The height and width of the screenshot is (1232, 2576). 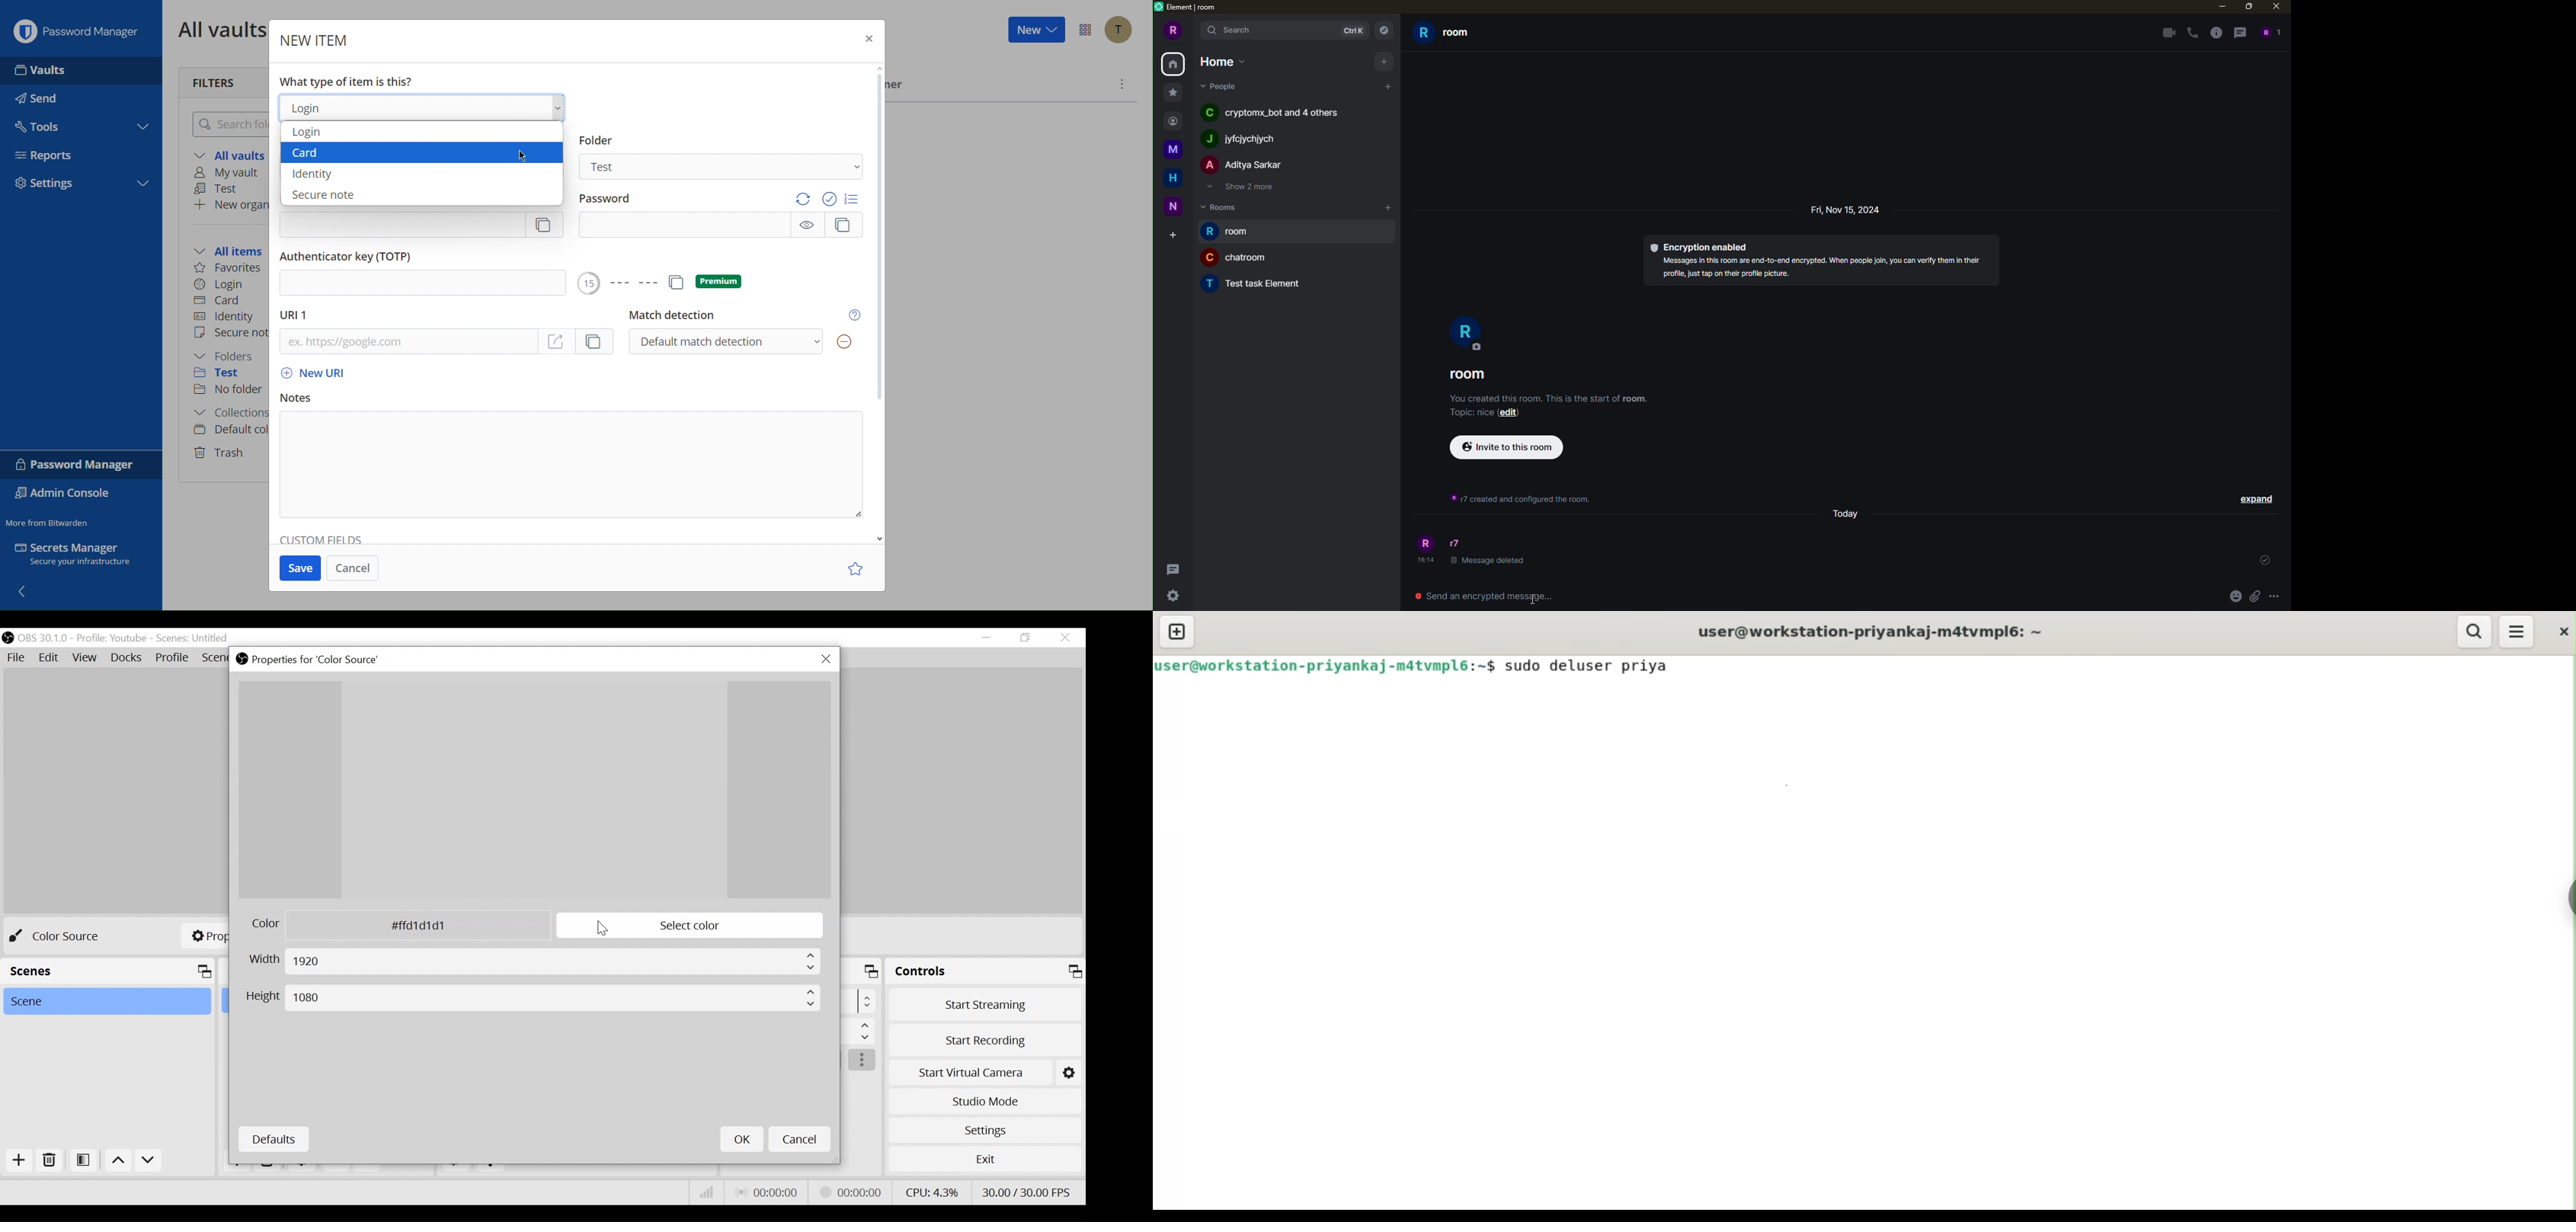 What do you see at coordinates (300, 395) in the screenshot?
I see `Notes` at bounding box center [300, 395].